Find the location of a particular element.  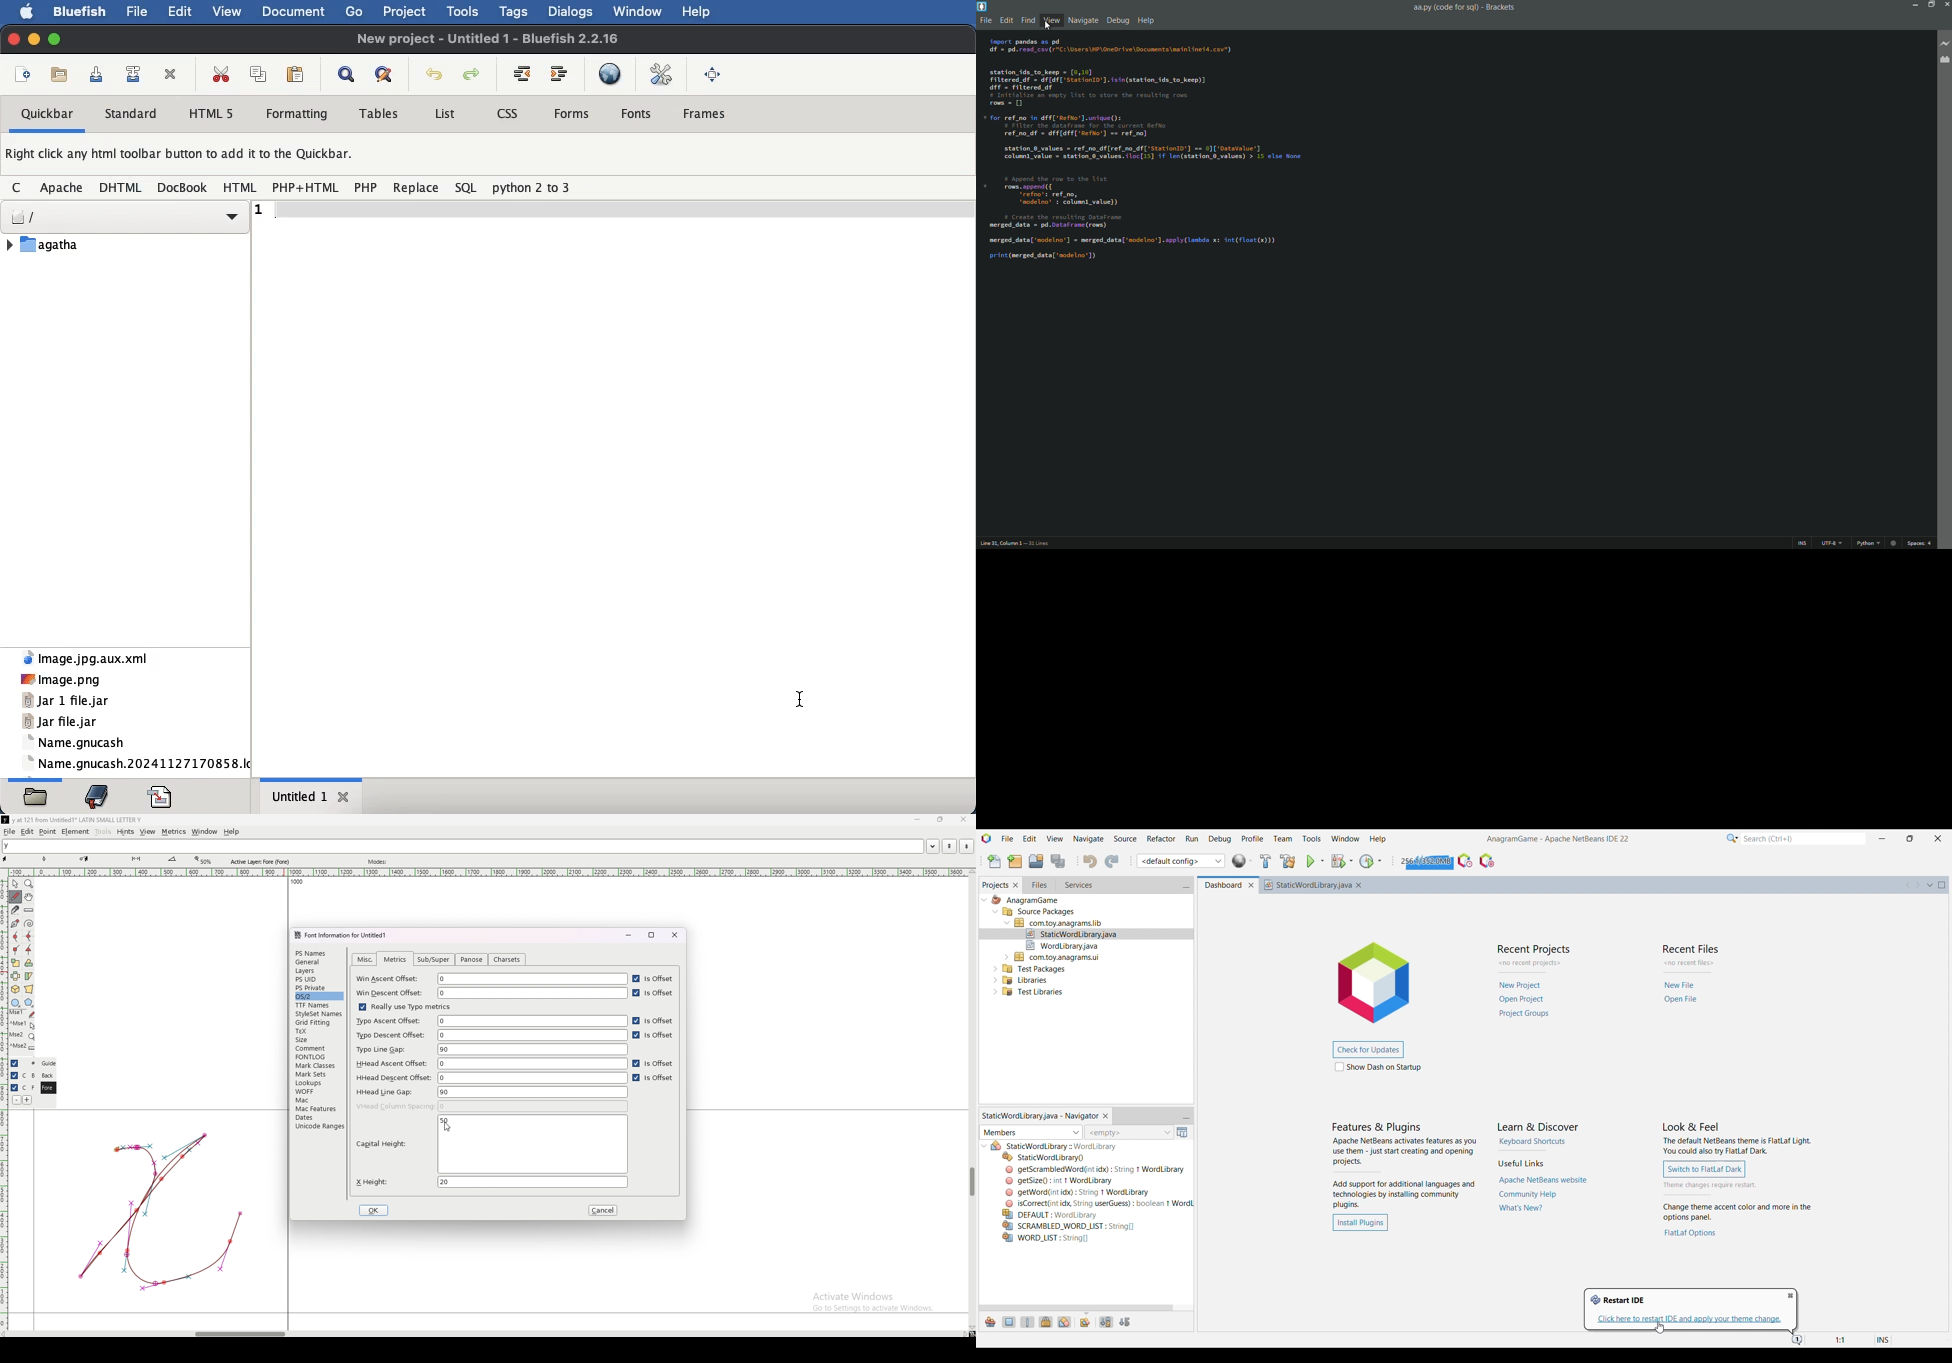

live preview is located at coordinates (1945, 43).